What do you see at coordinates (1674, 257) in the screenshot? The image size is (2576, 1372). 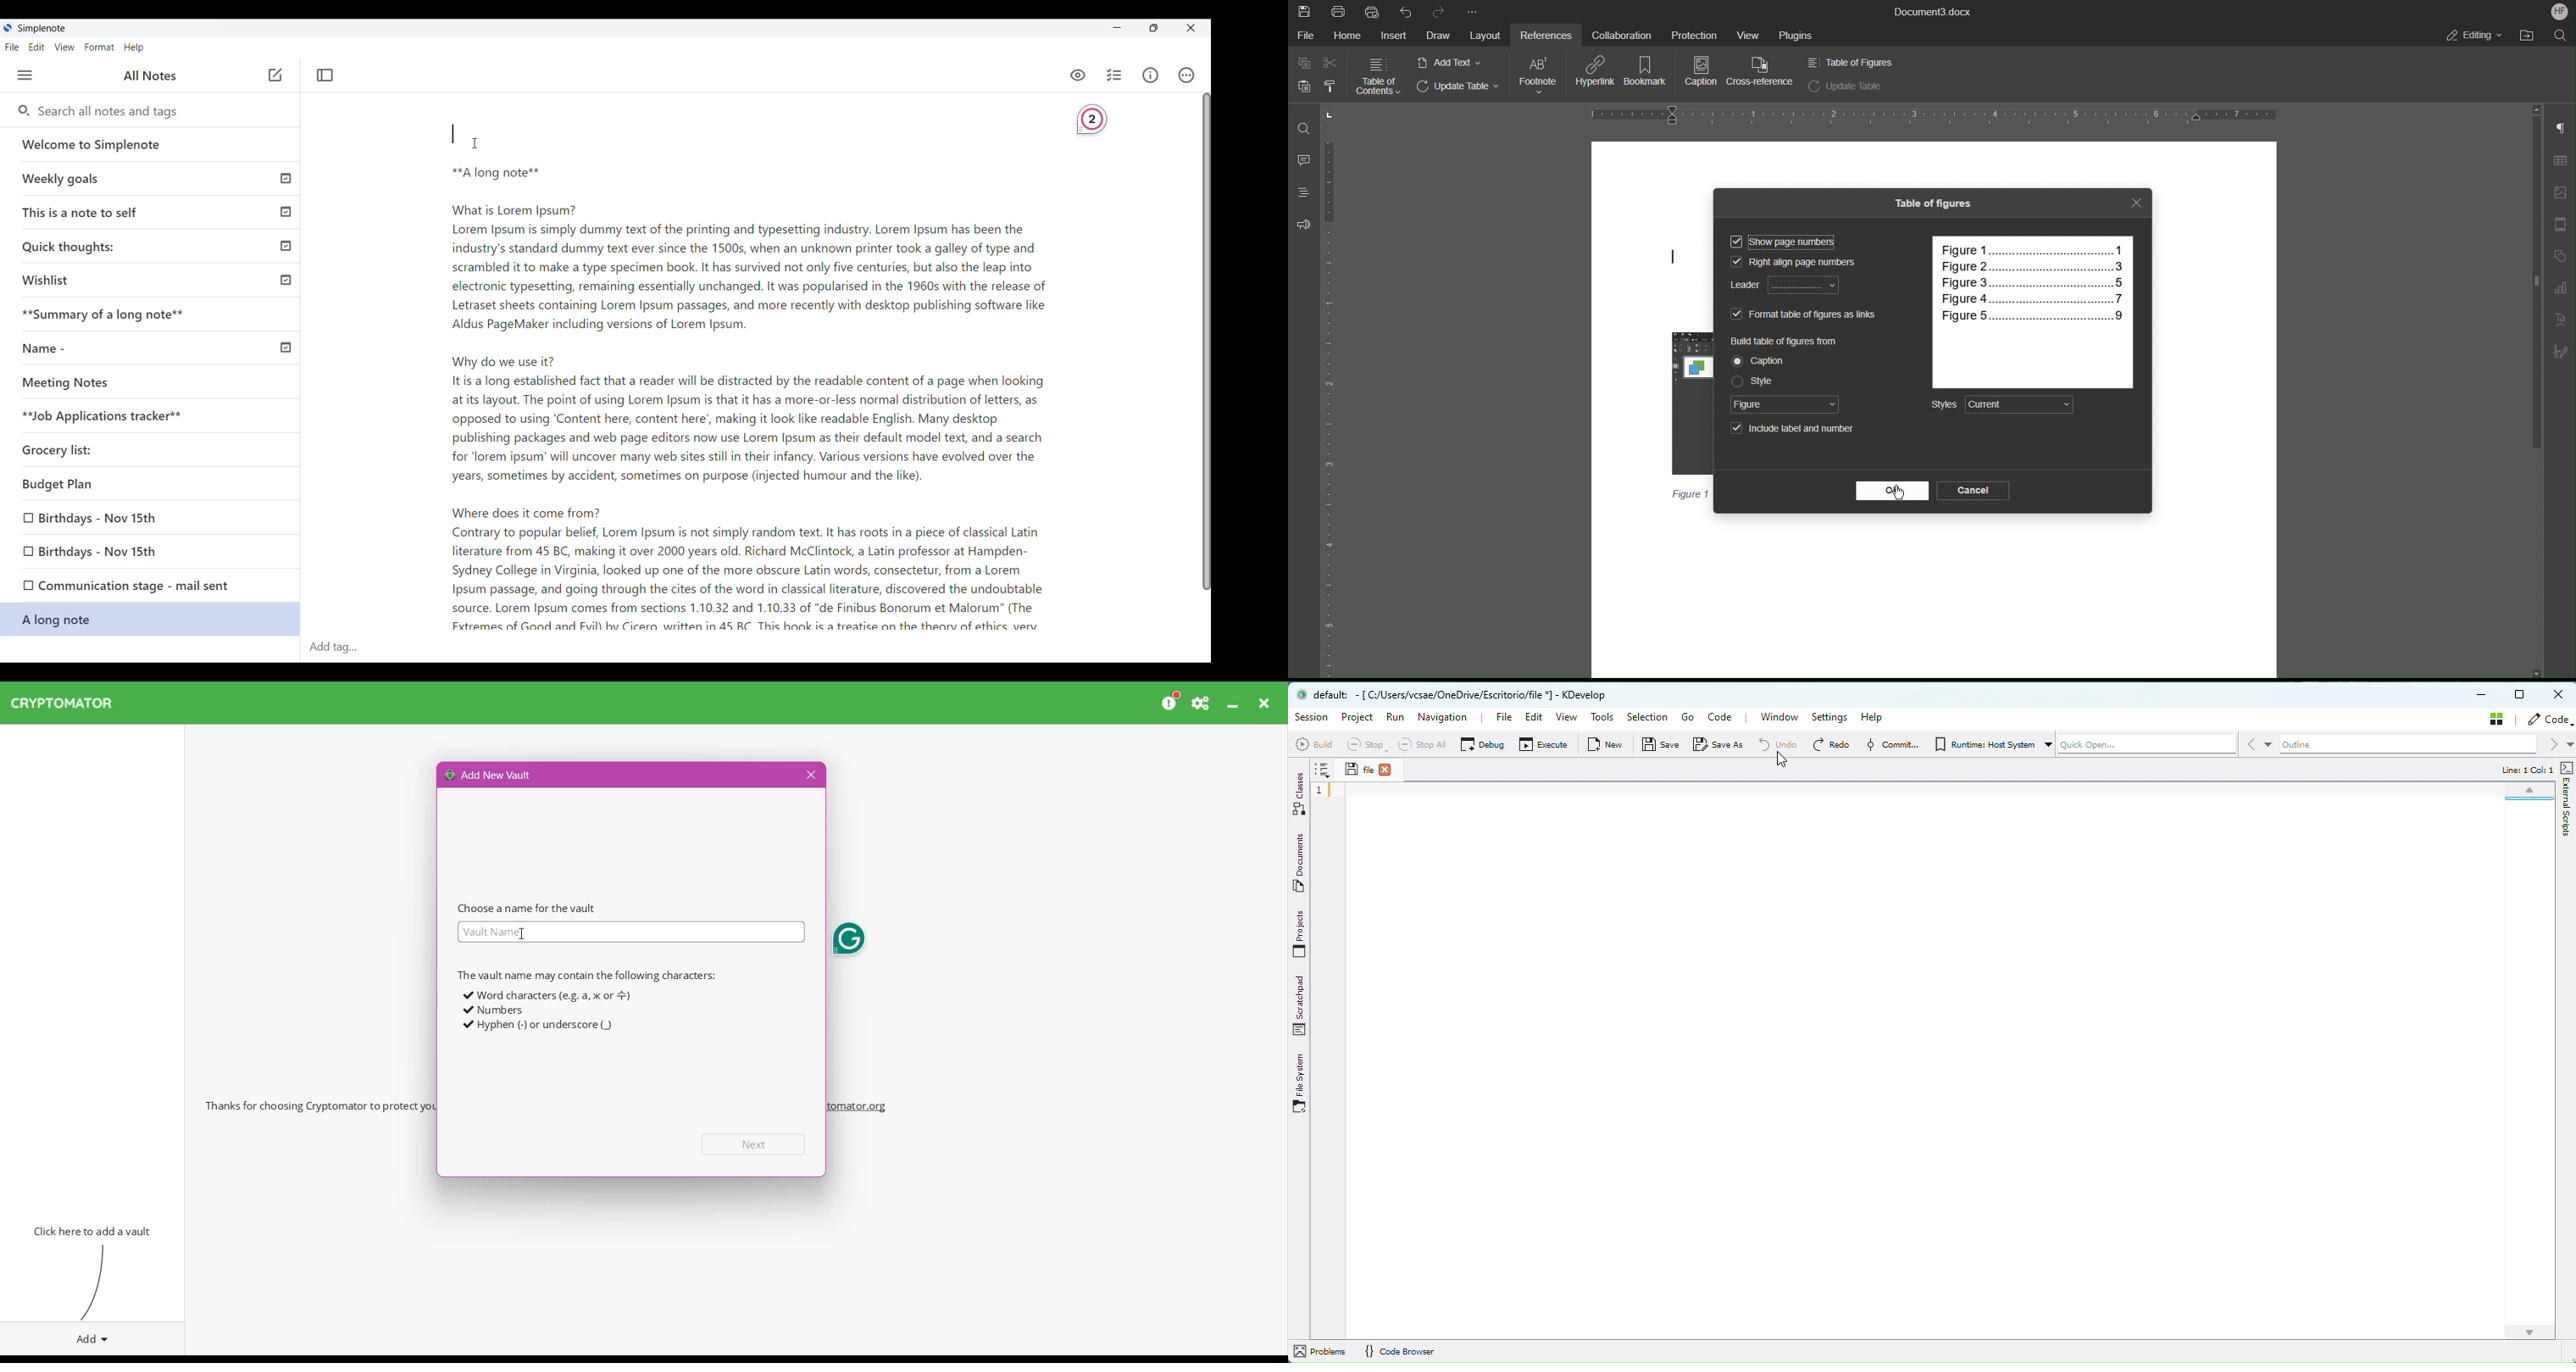 I see `text cursor` at bounding box center [1674, 257].